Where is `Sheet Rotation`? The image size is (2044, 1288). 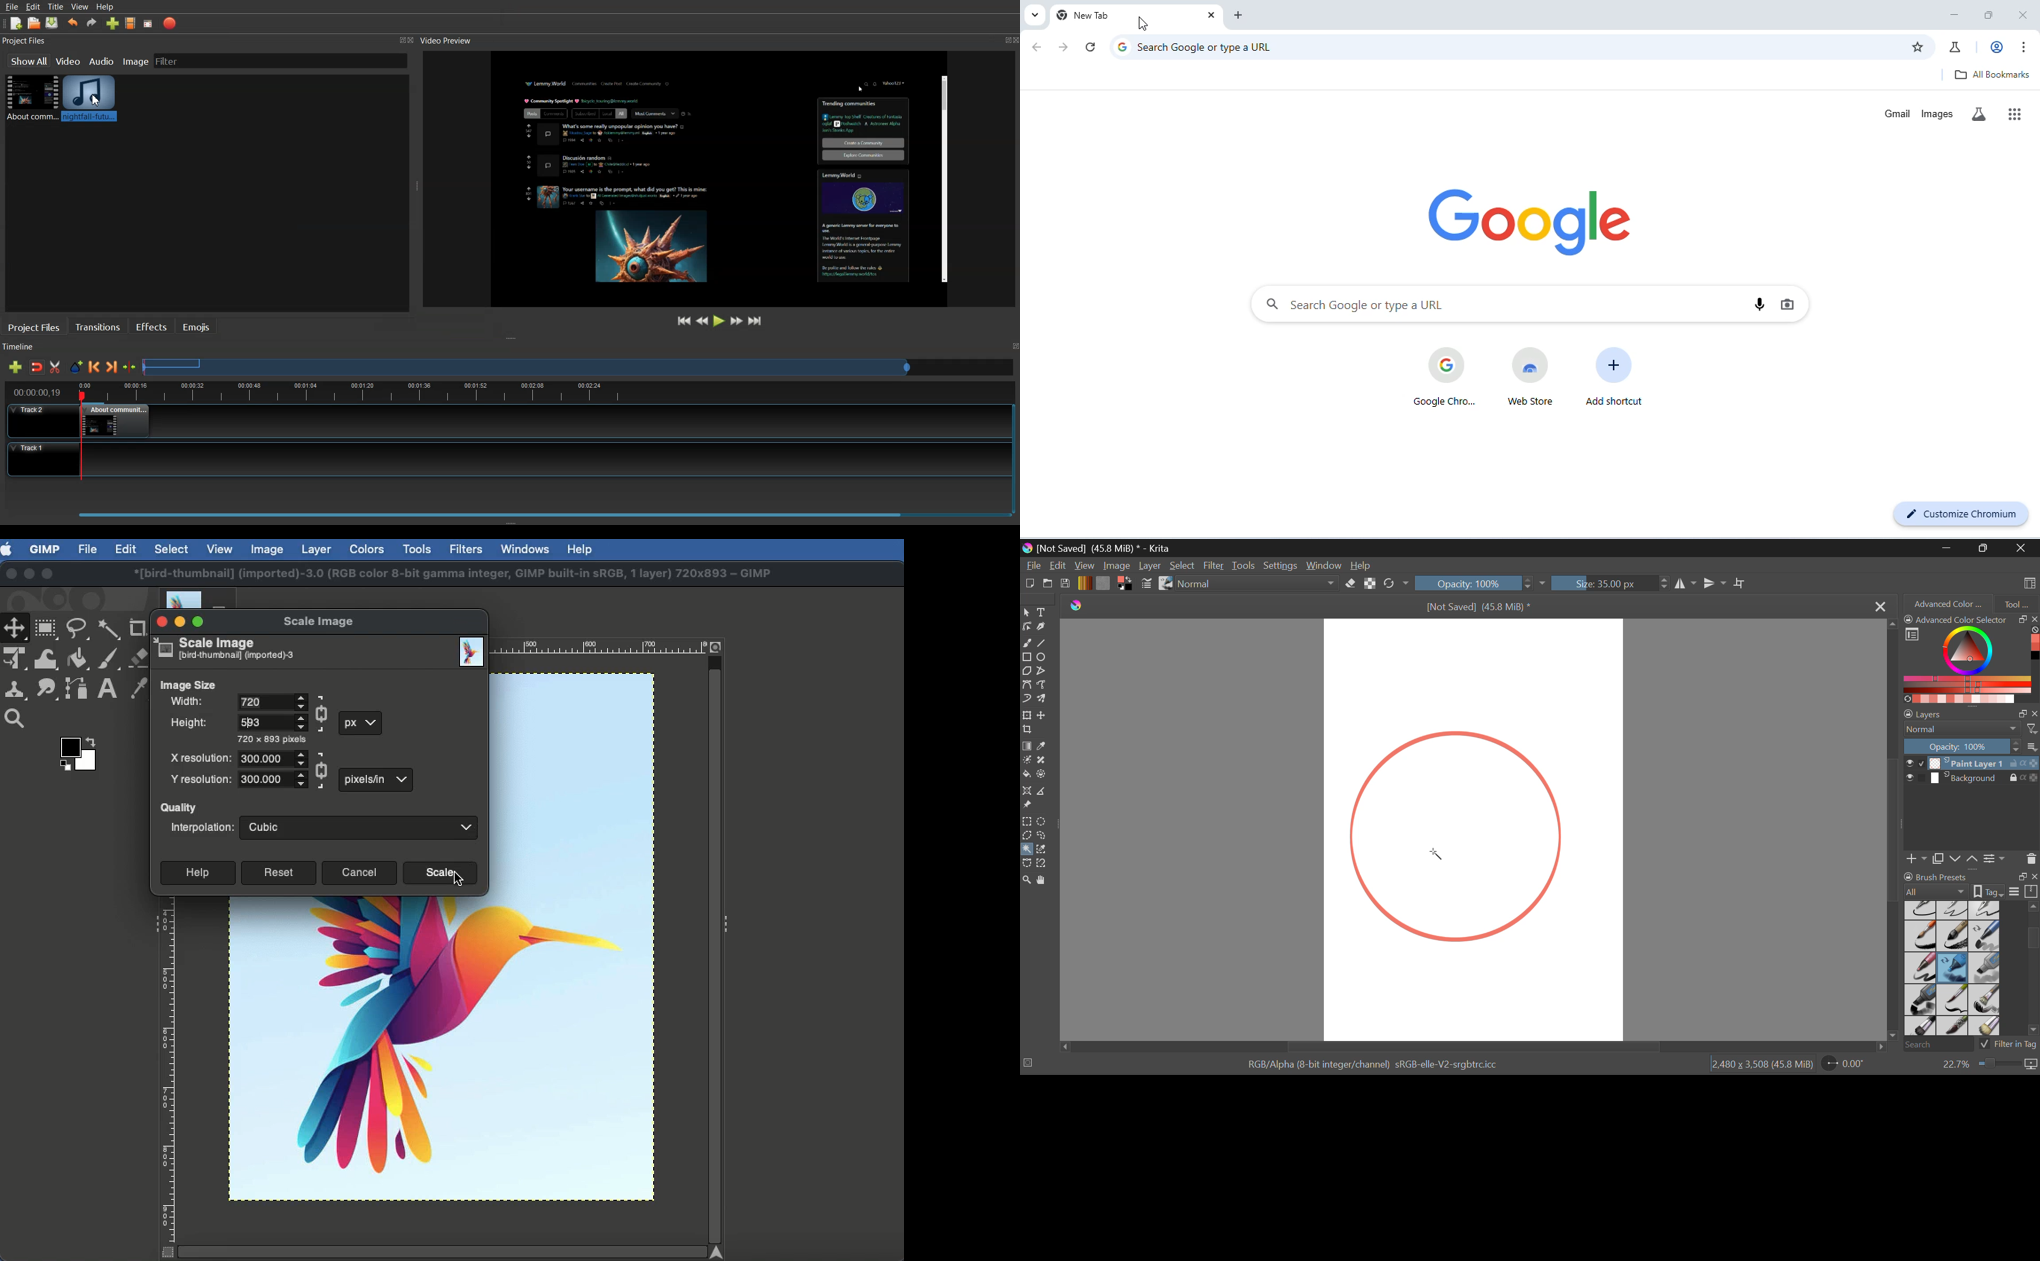
Sheet Rotation is located at coordinates (1849, 1064).